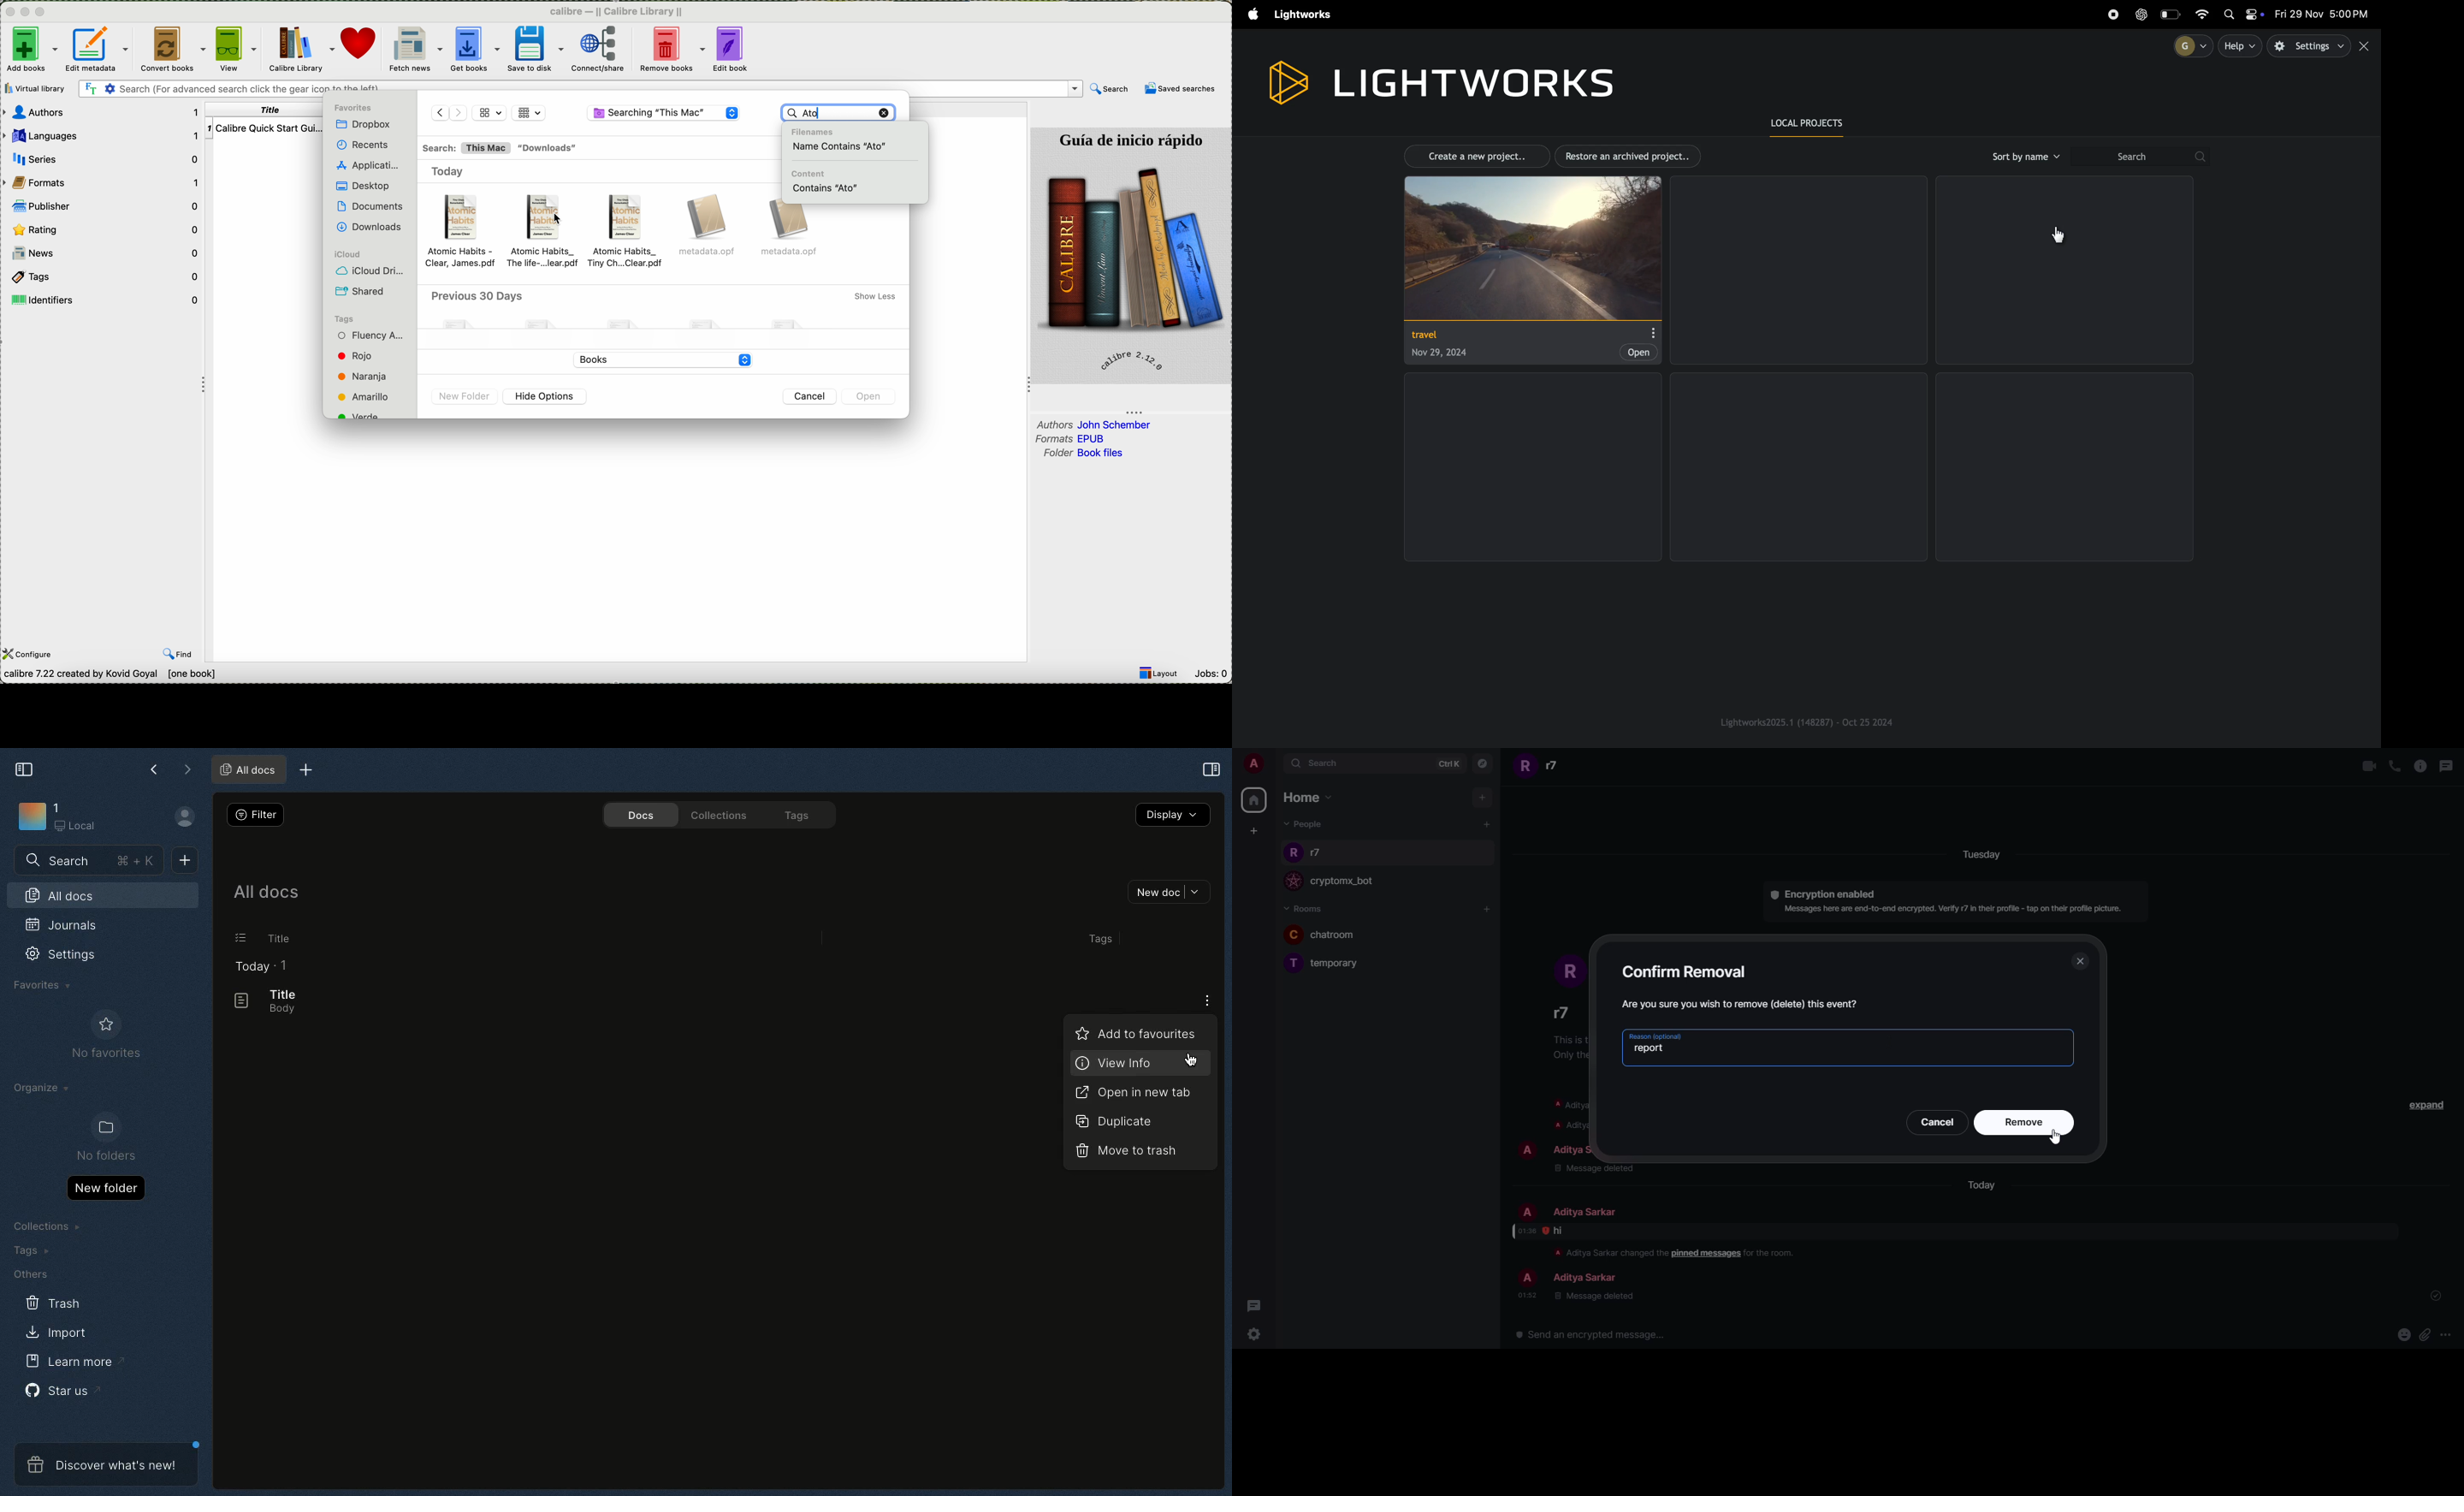  Describe the element at coordinates (2324, 14) in the screenshot. I see `date and time` at that location.